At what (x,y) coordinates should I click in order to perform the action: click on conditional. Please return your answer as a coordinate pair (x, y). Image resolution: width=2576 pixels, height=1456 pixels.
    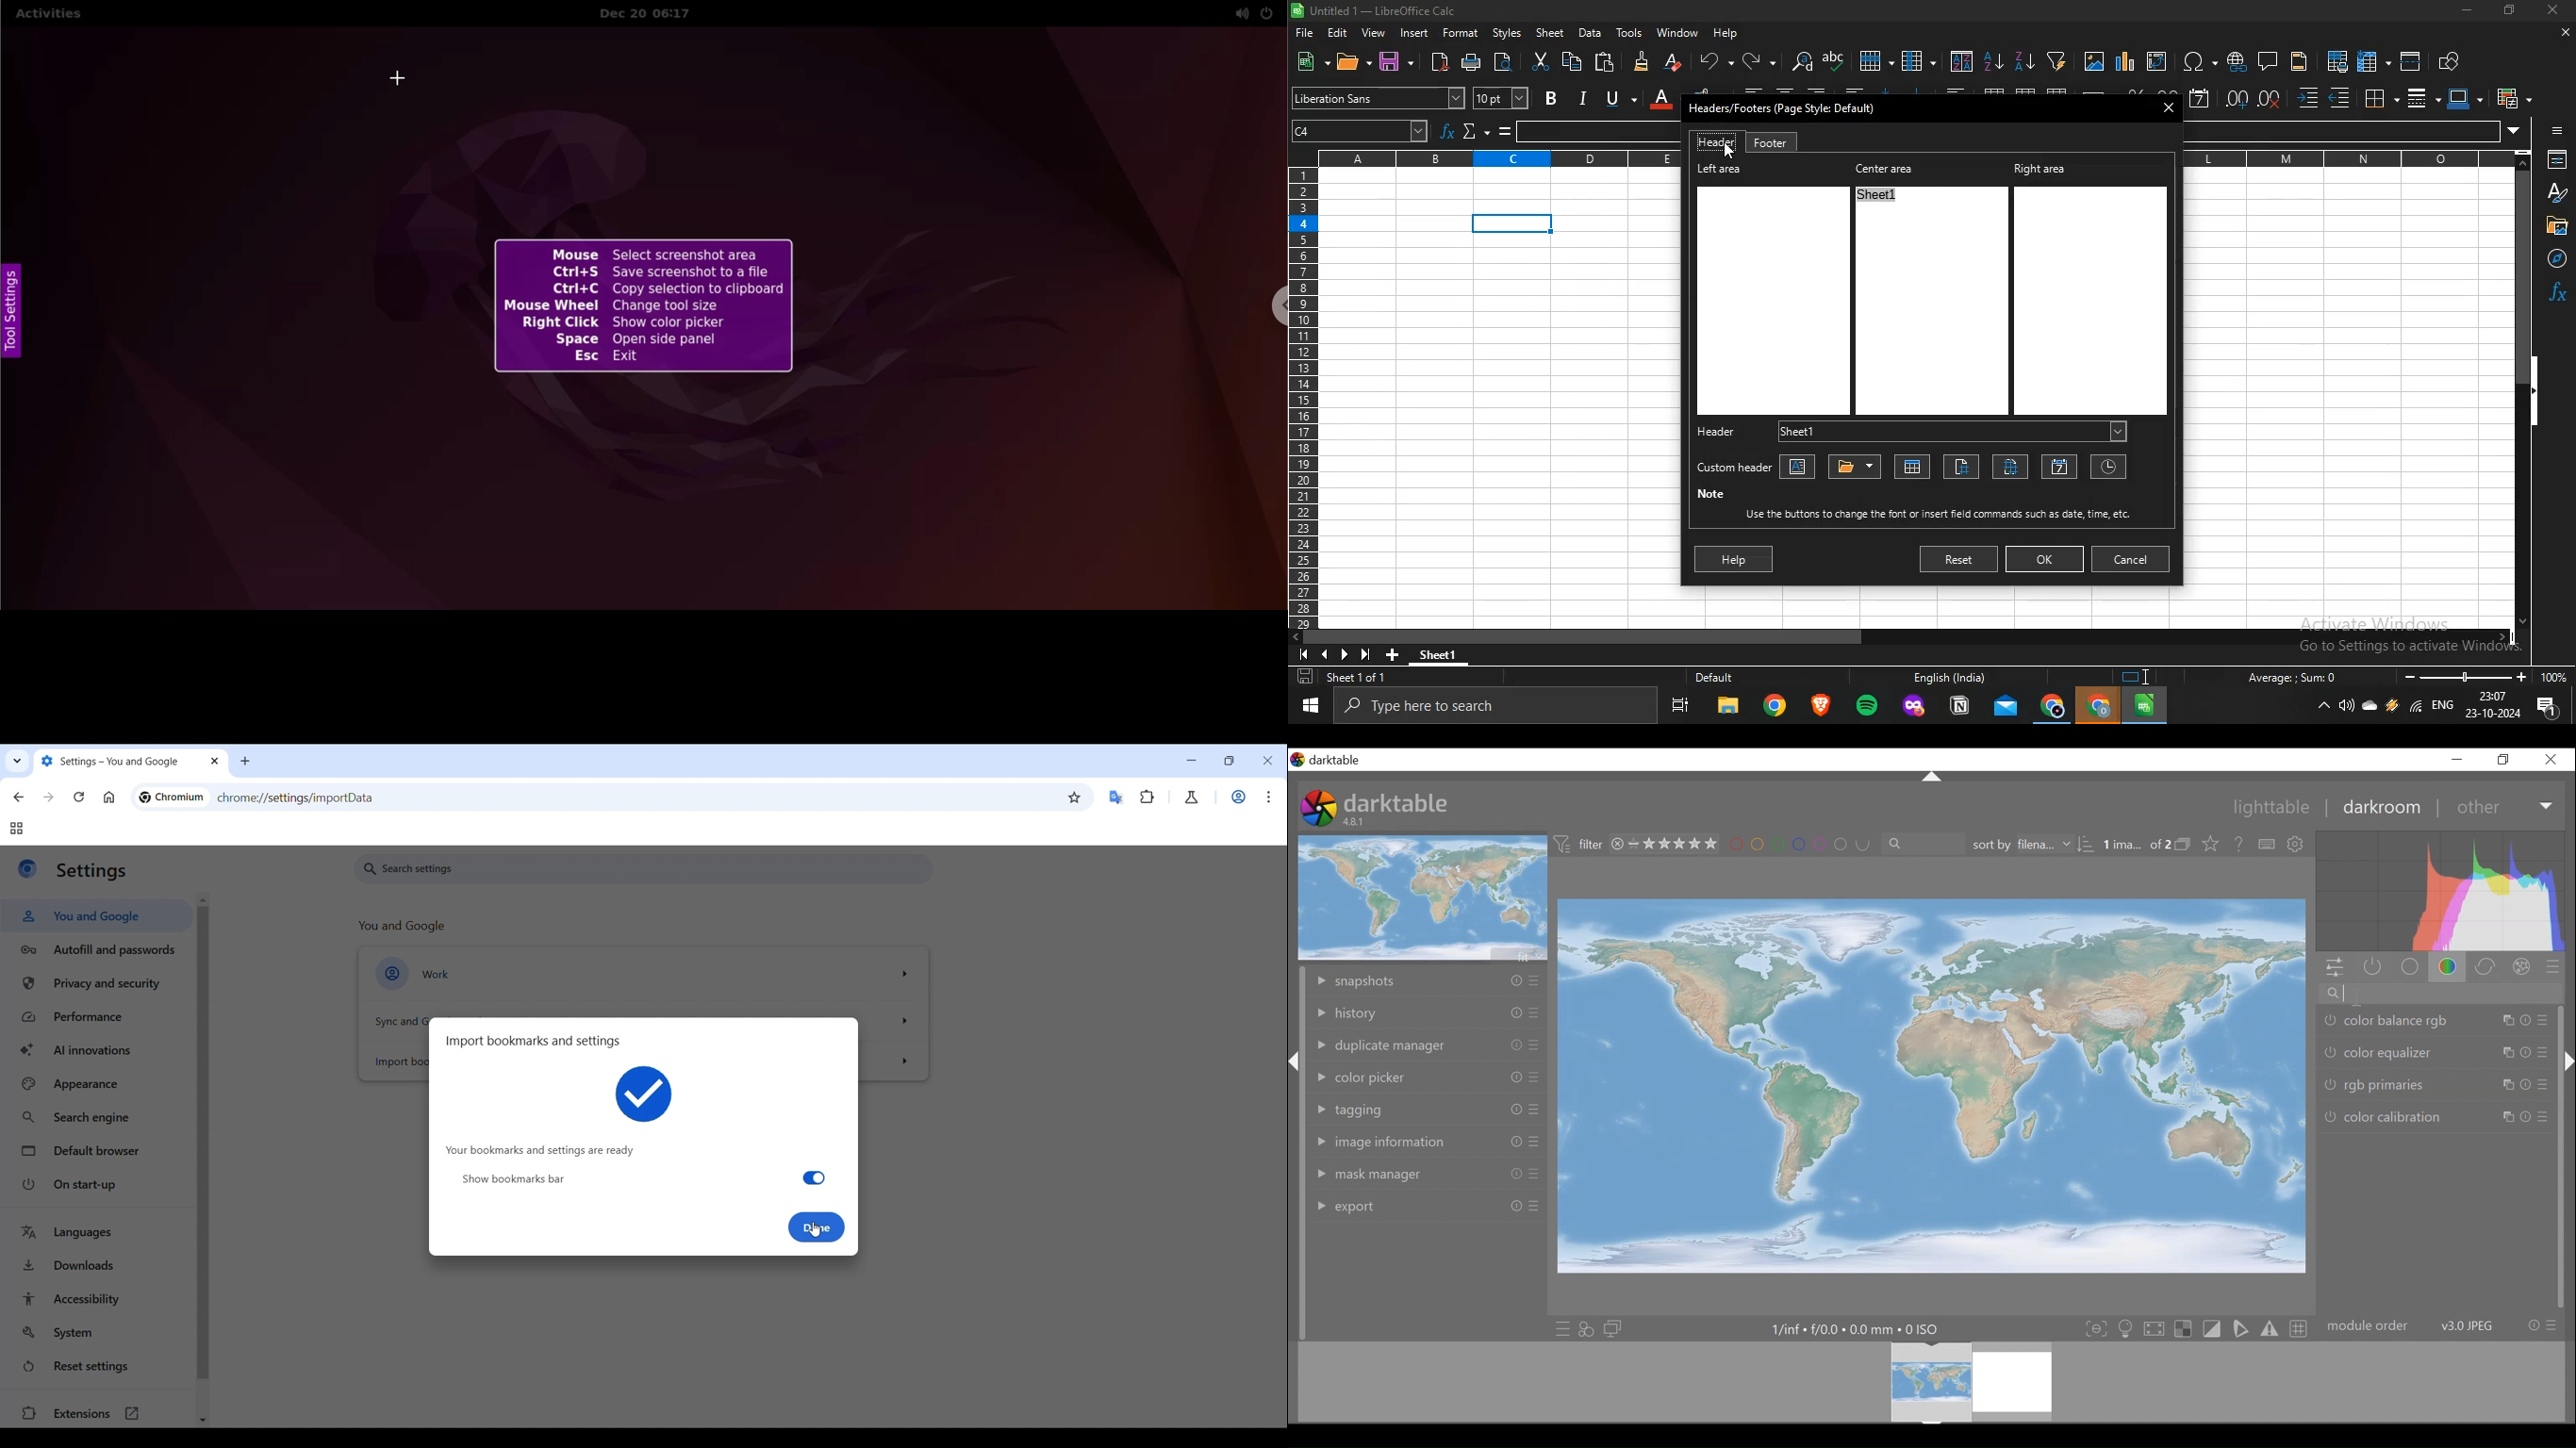
    Looking at the image, I should click on (2510, 98).